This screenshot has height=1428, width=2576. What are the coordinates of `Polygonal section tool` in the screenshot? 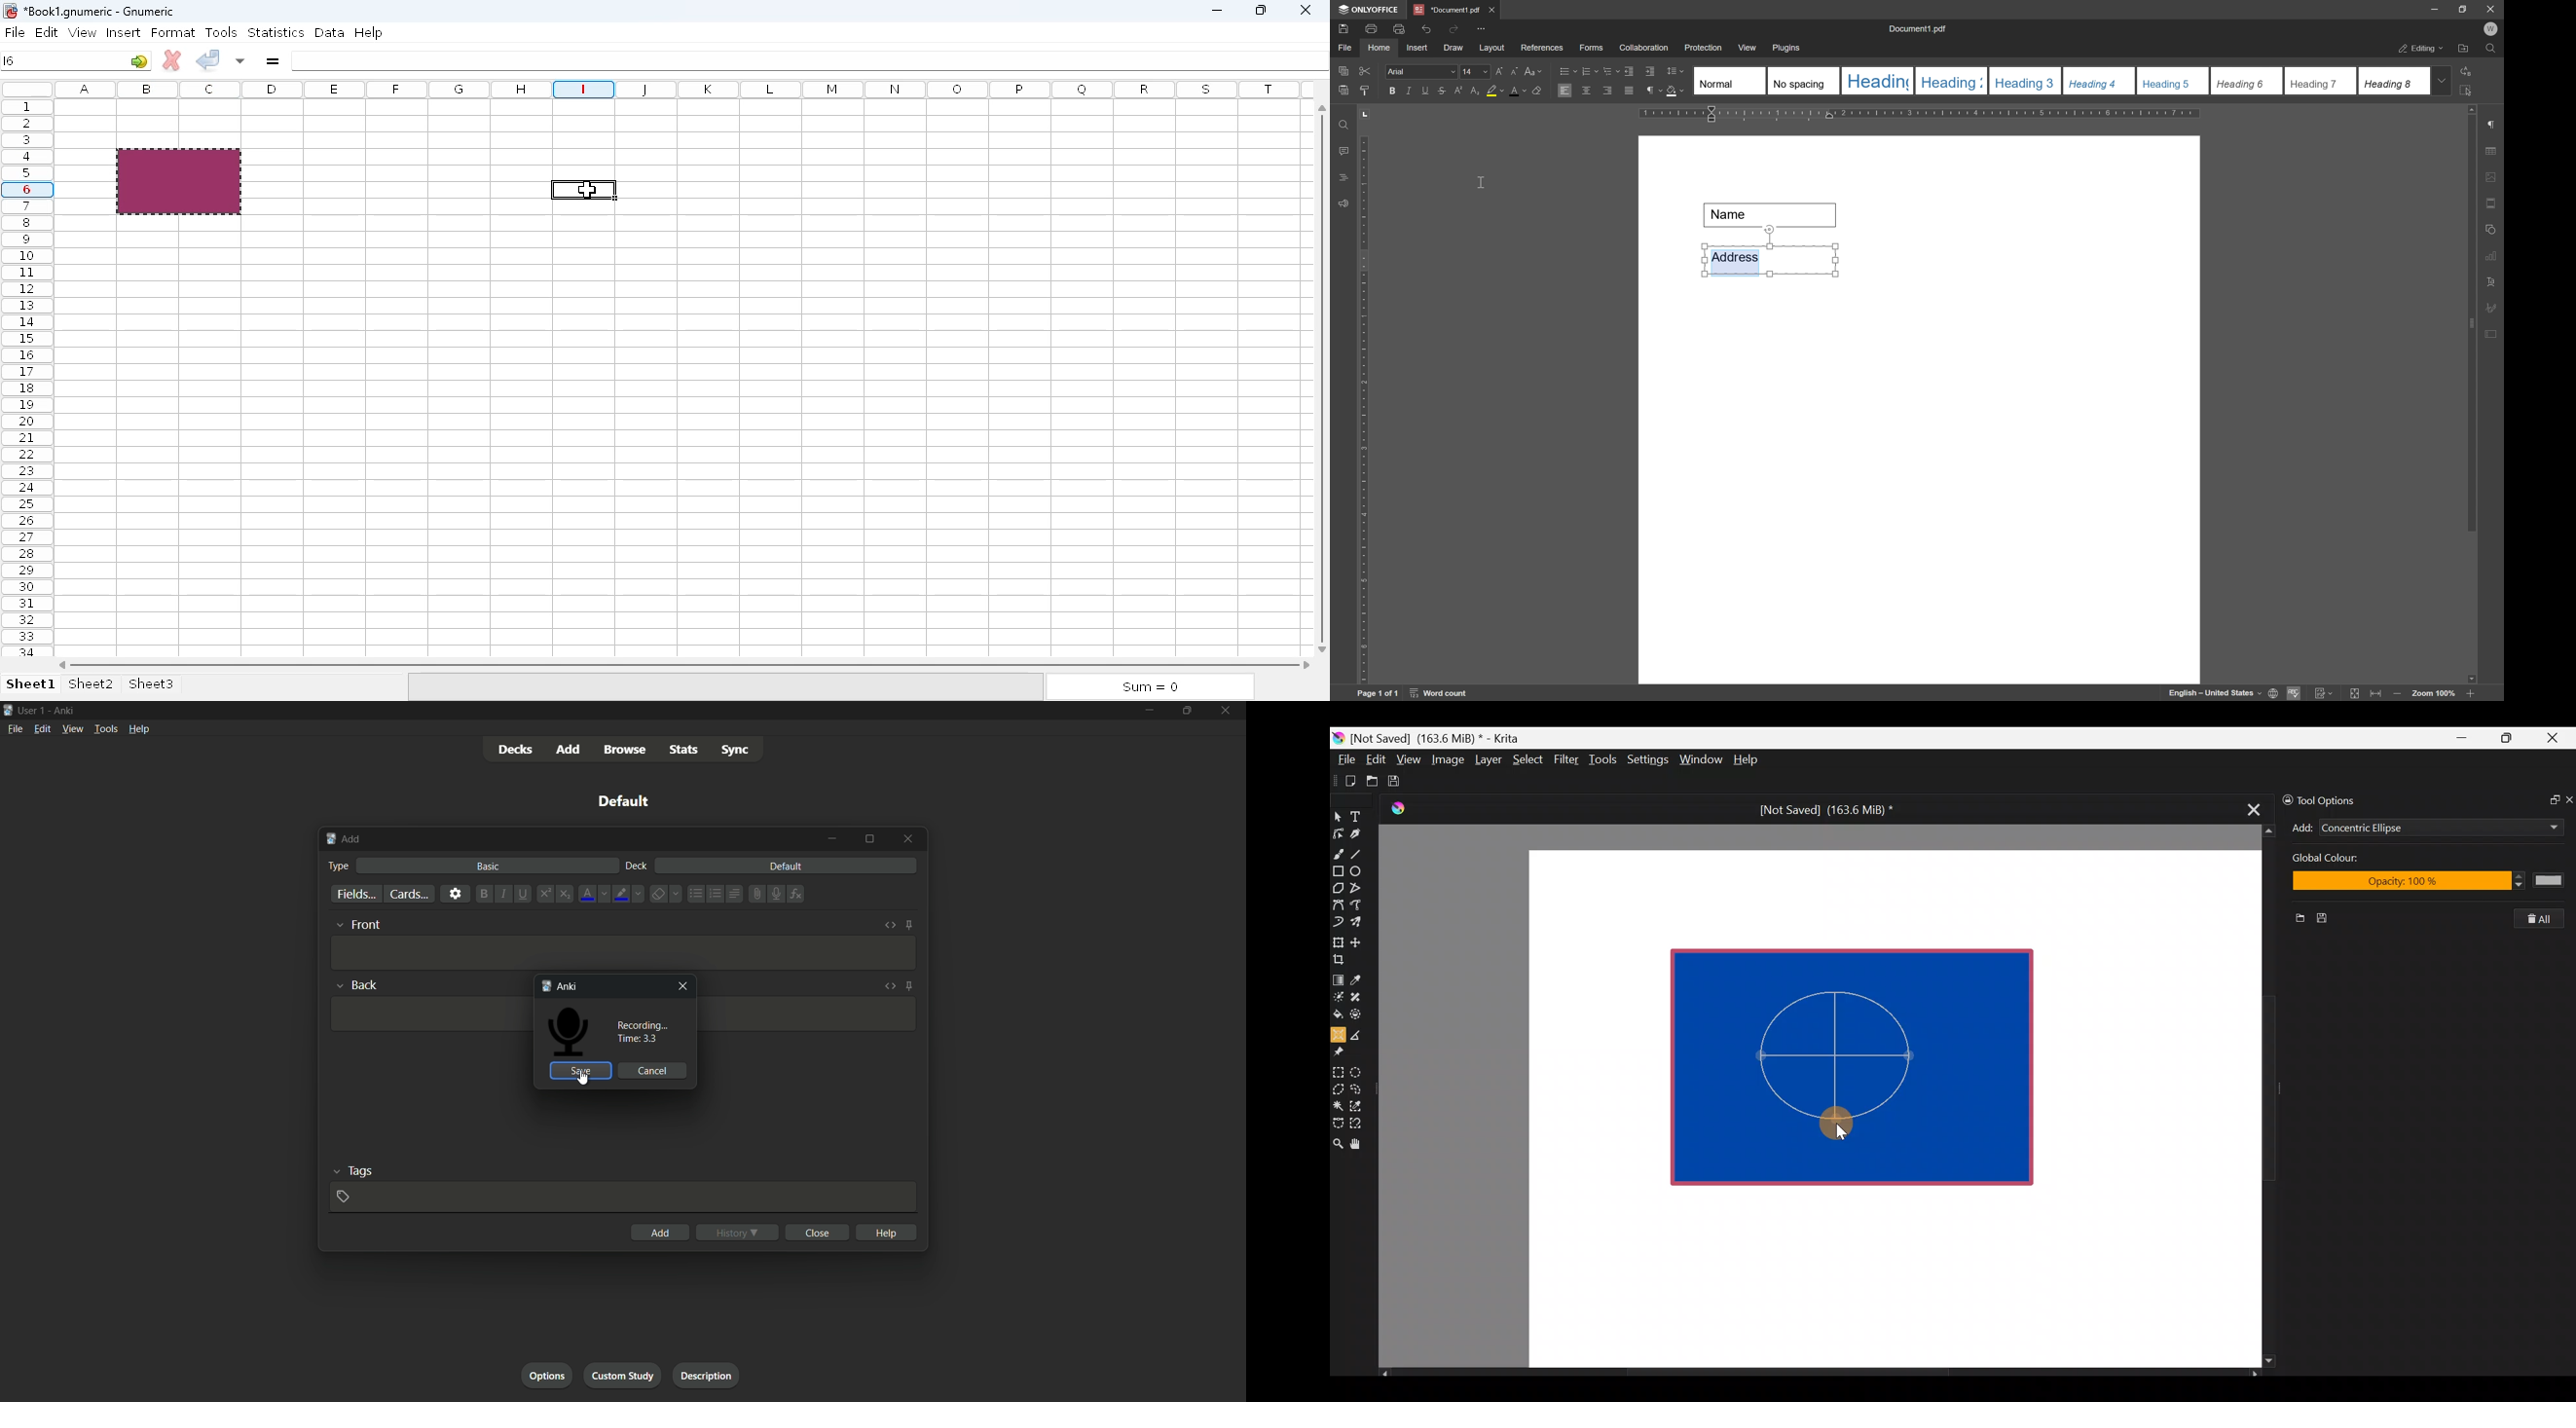 It's located at (1338, 1086).